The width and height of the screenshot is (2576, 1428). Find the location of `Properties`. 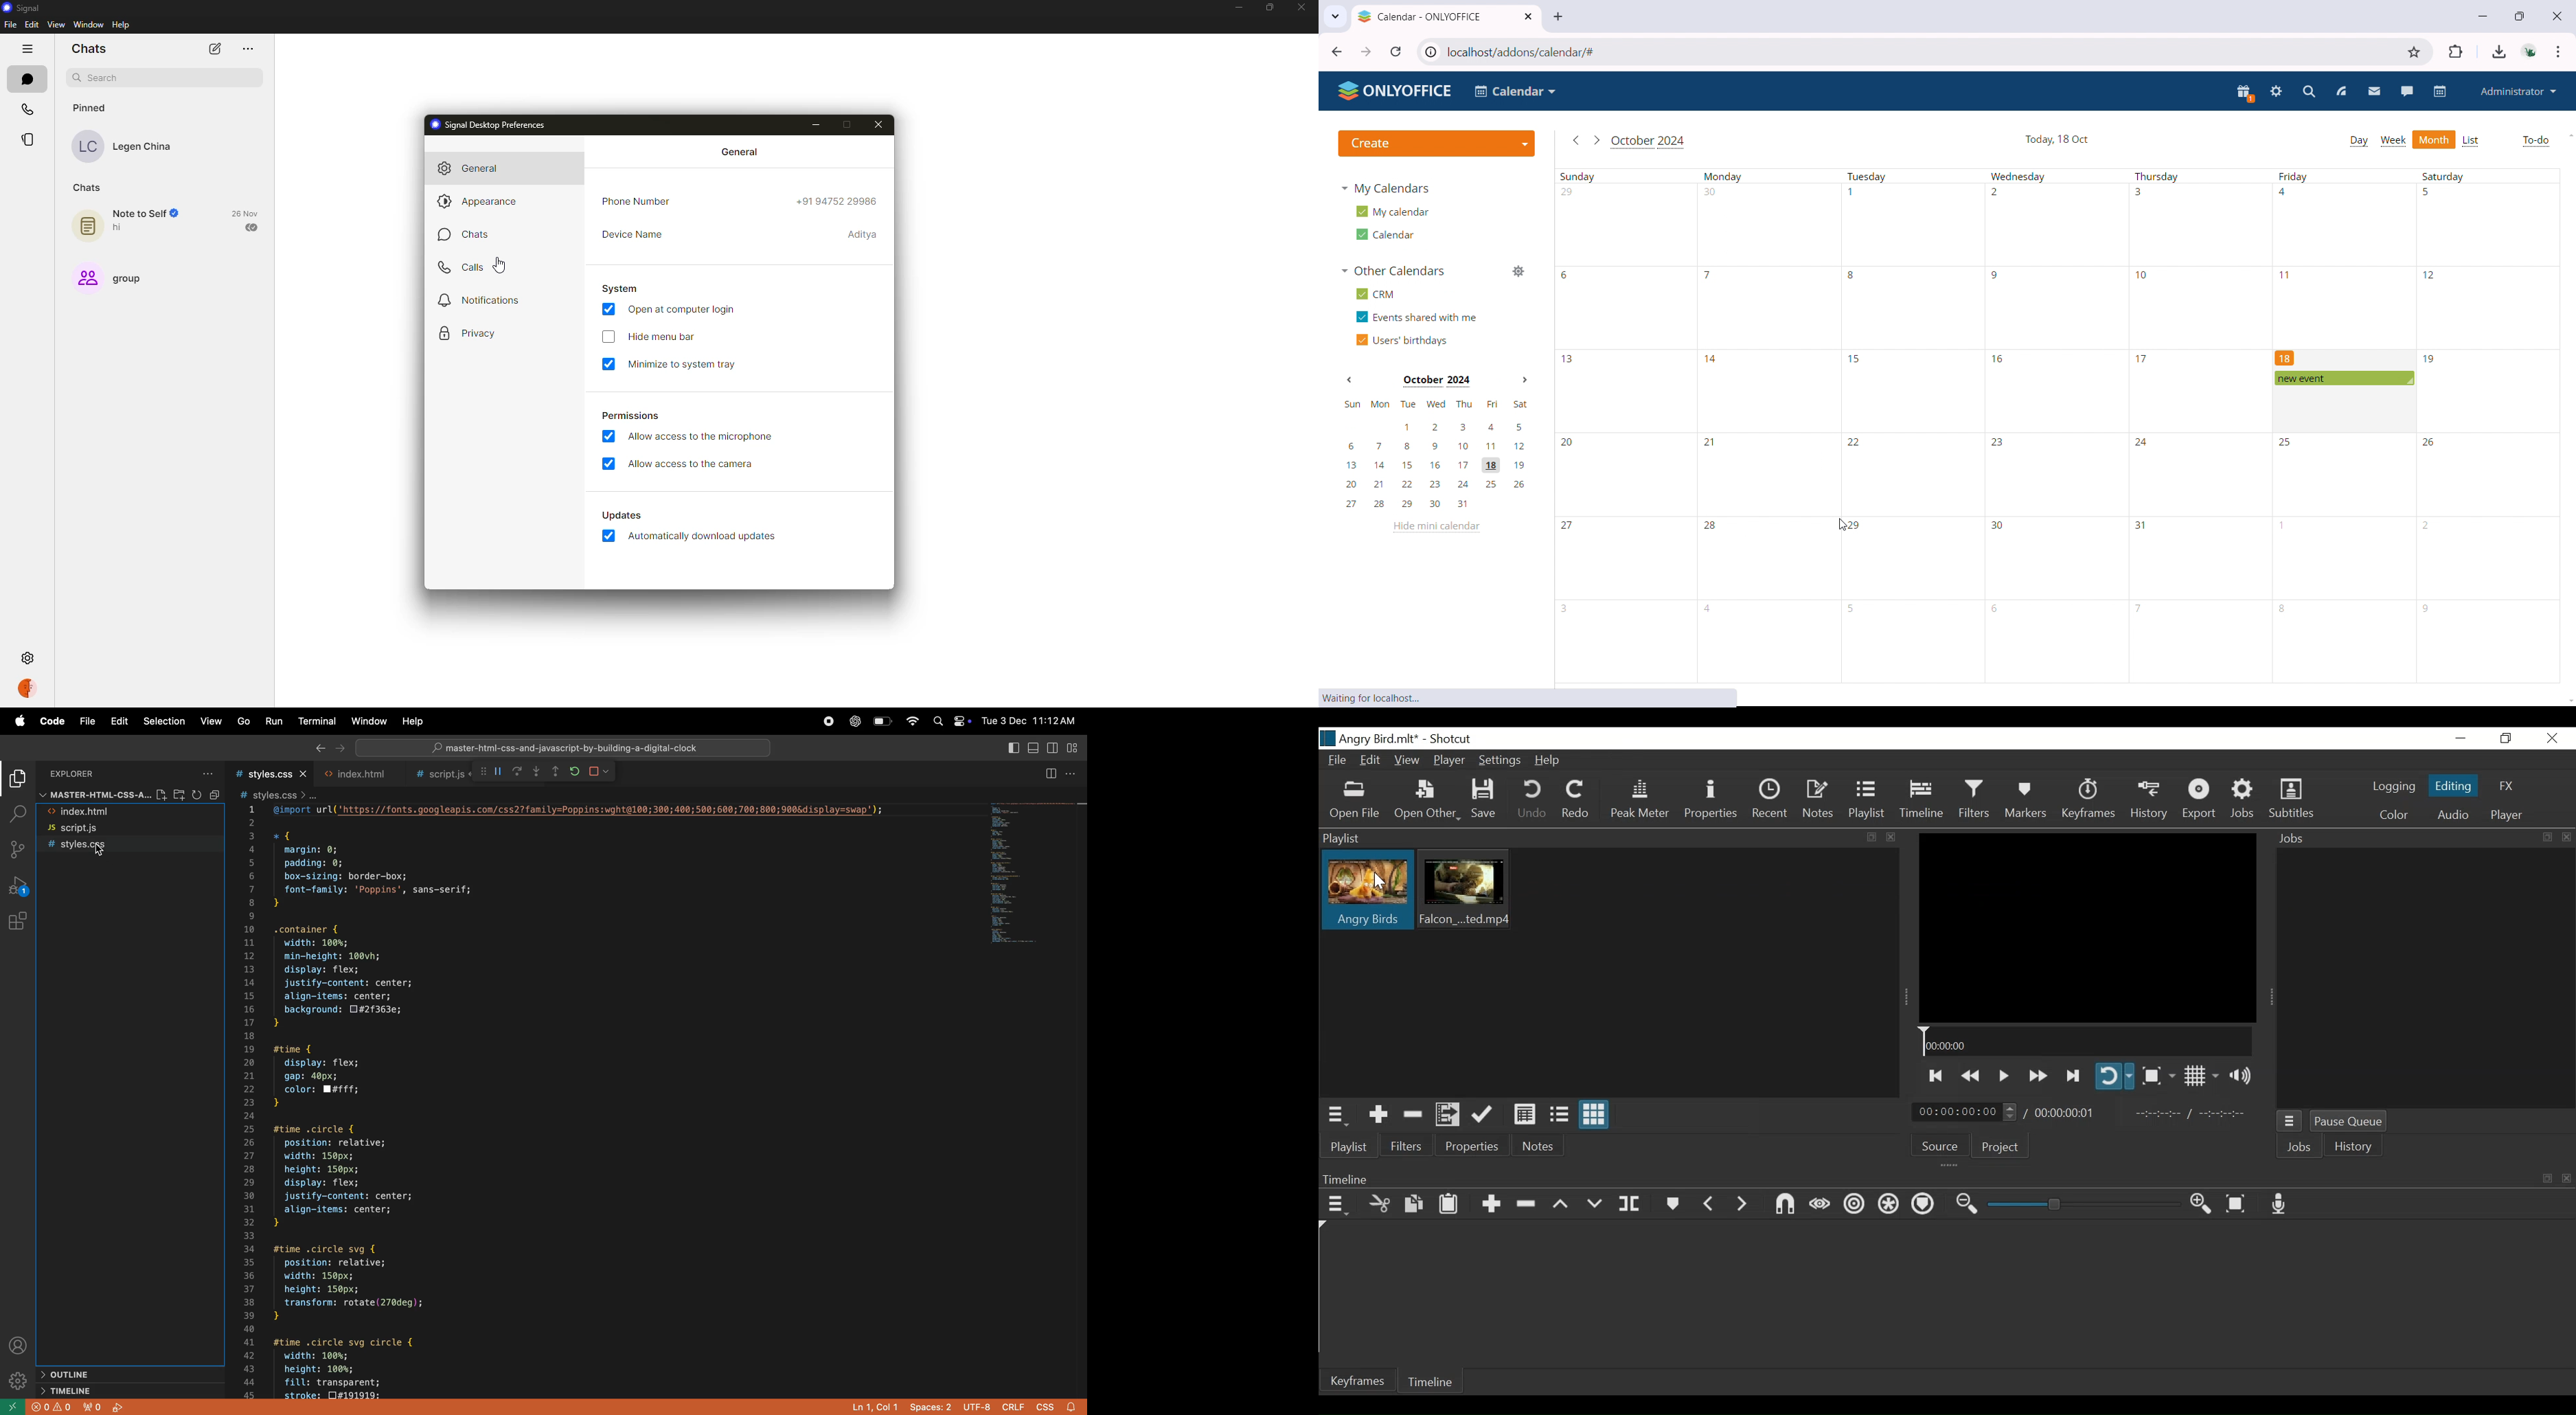

Properties is located at coordinates (1712, 802).